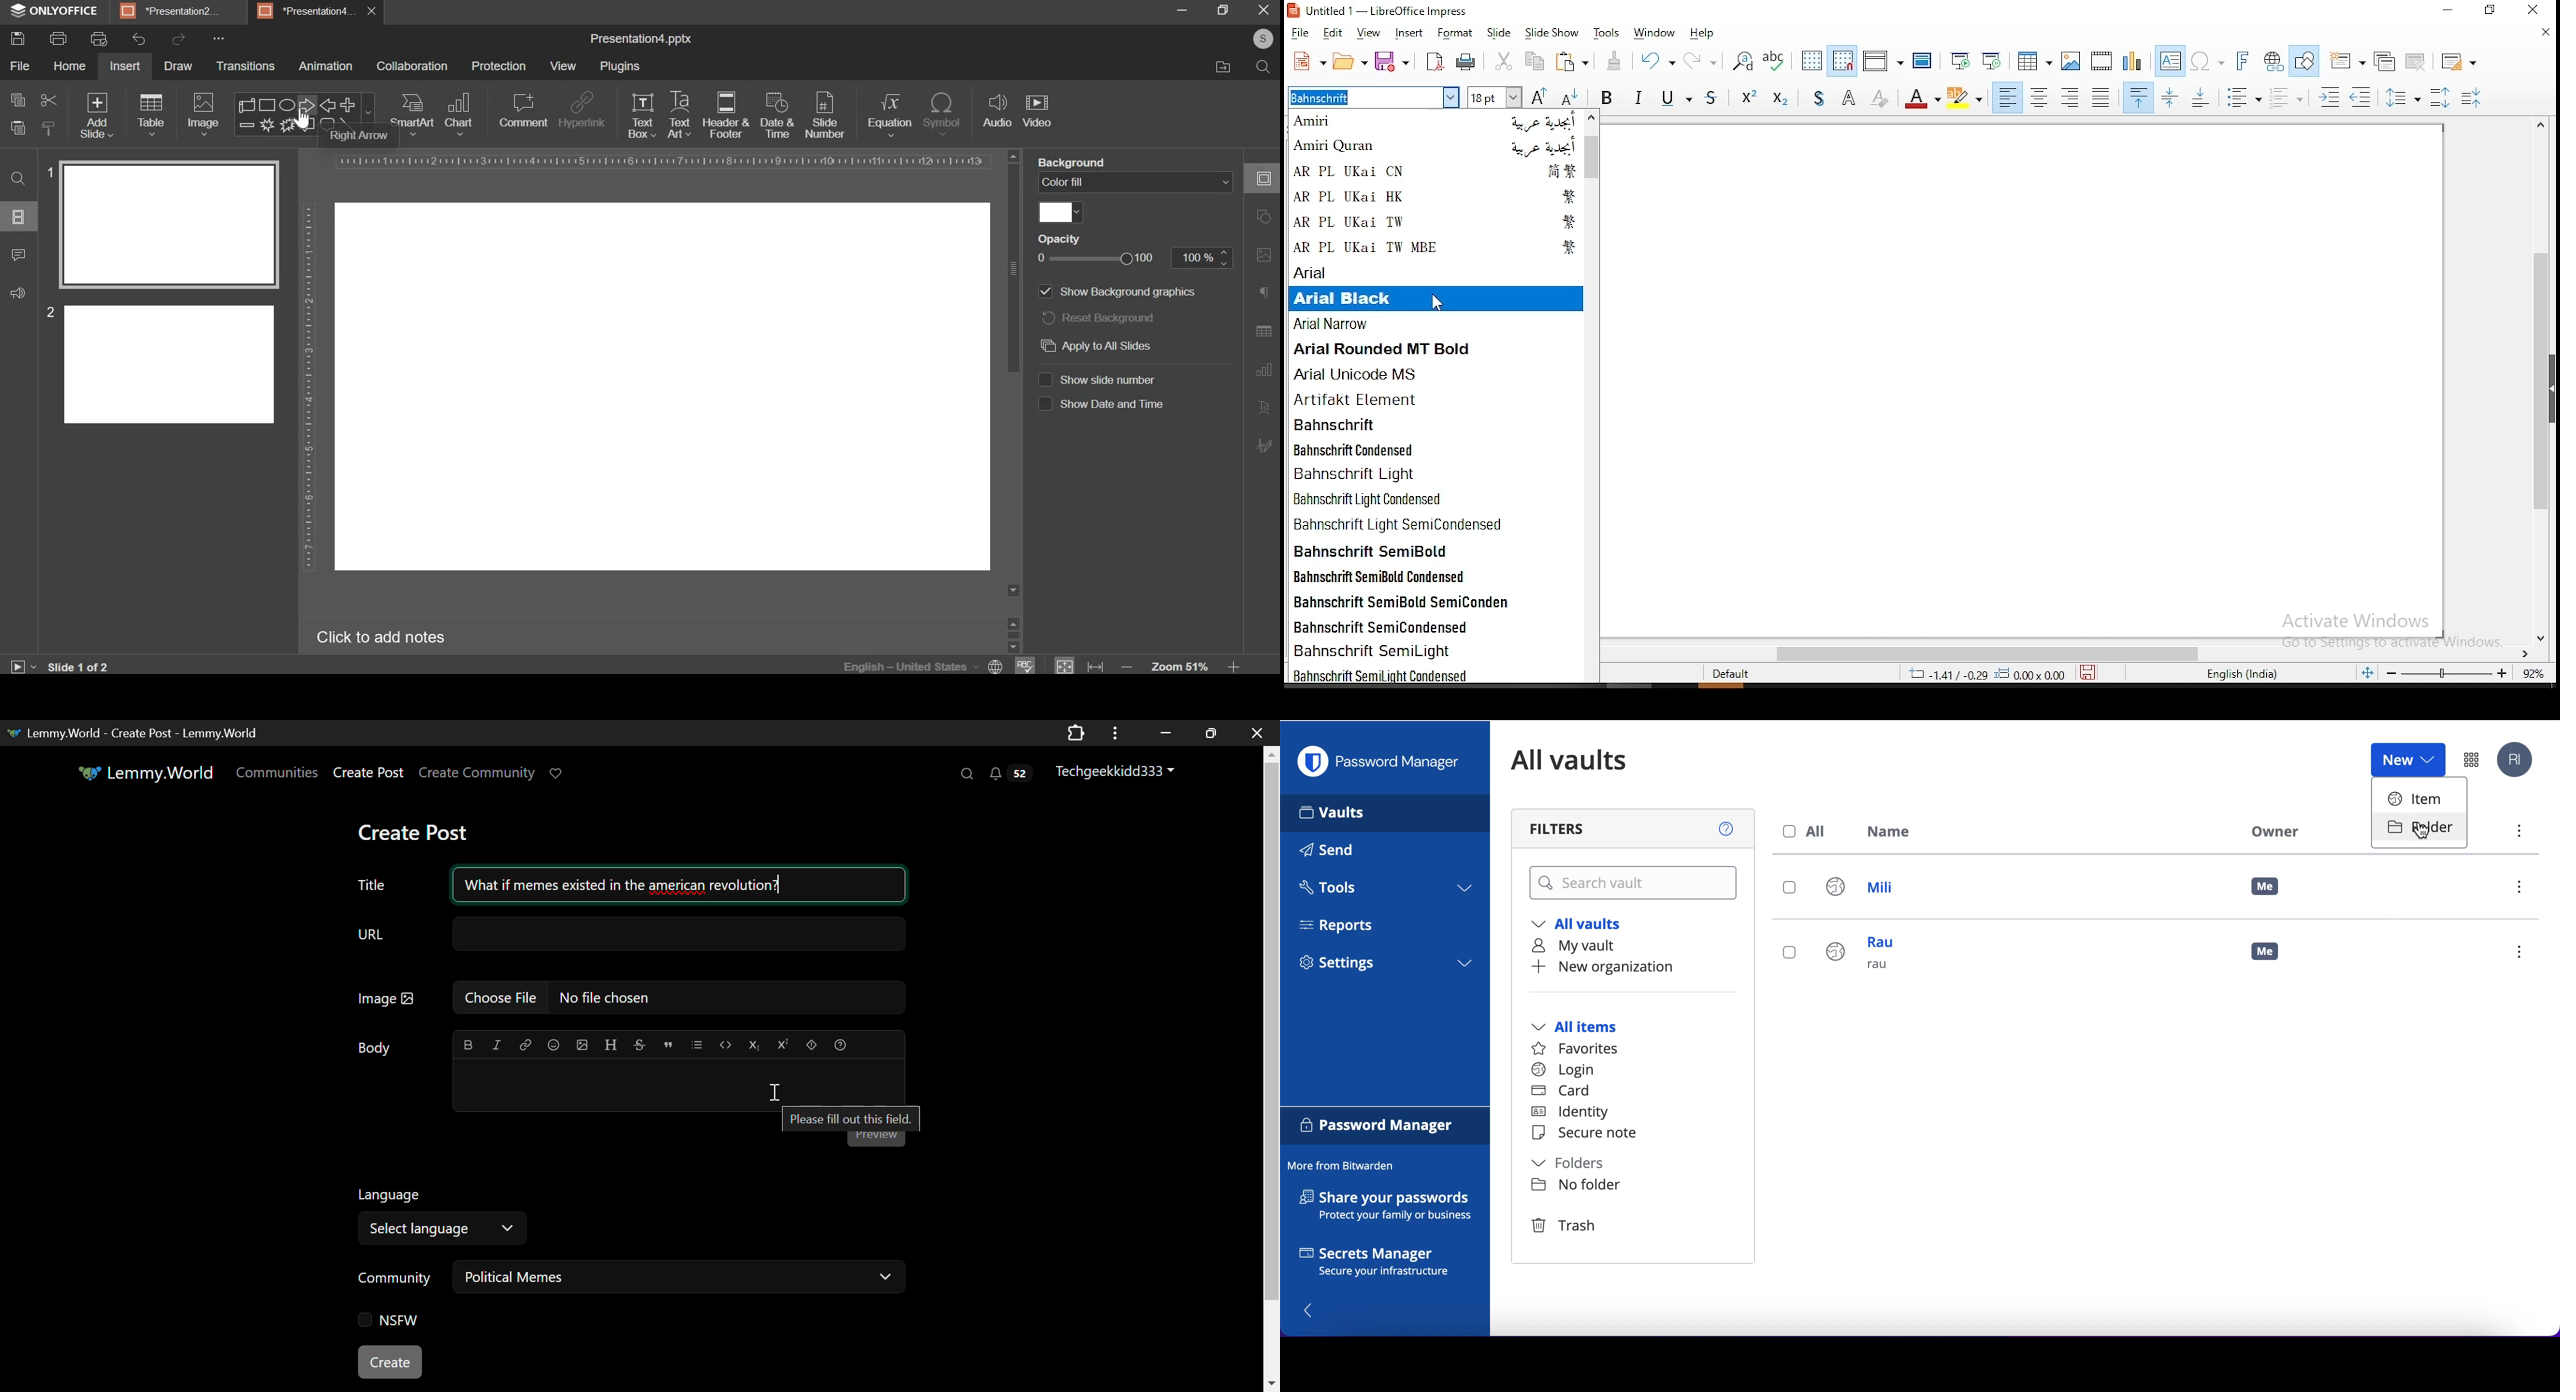 This screenshot has width=2576, height=1400. I want to click on Post Title Text Field, so click(373, 884).